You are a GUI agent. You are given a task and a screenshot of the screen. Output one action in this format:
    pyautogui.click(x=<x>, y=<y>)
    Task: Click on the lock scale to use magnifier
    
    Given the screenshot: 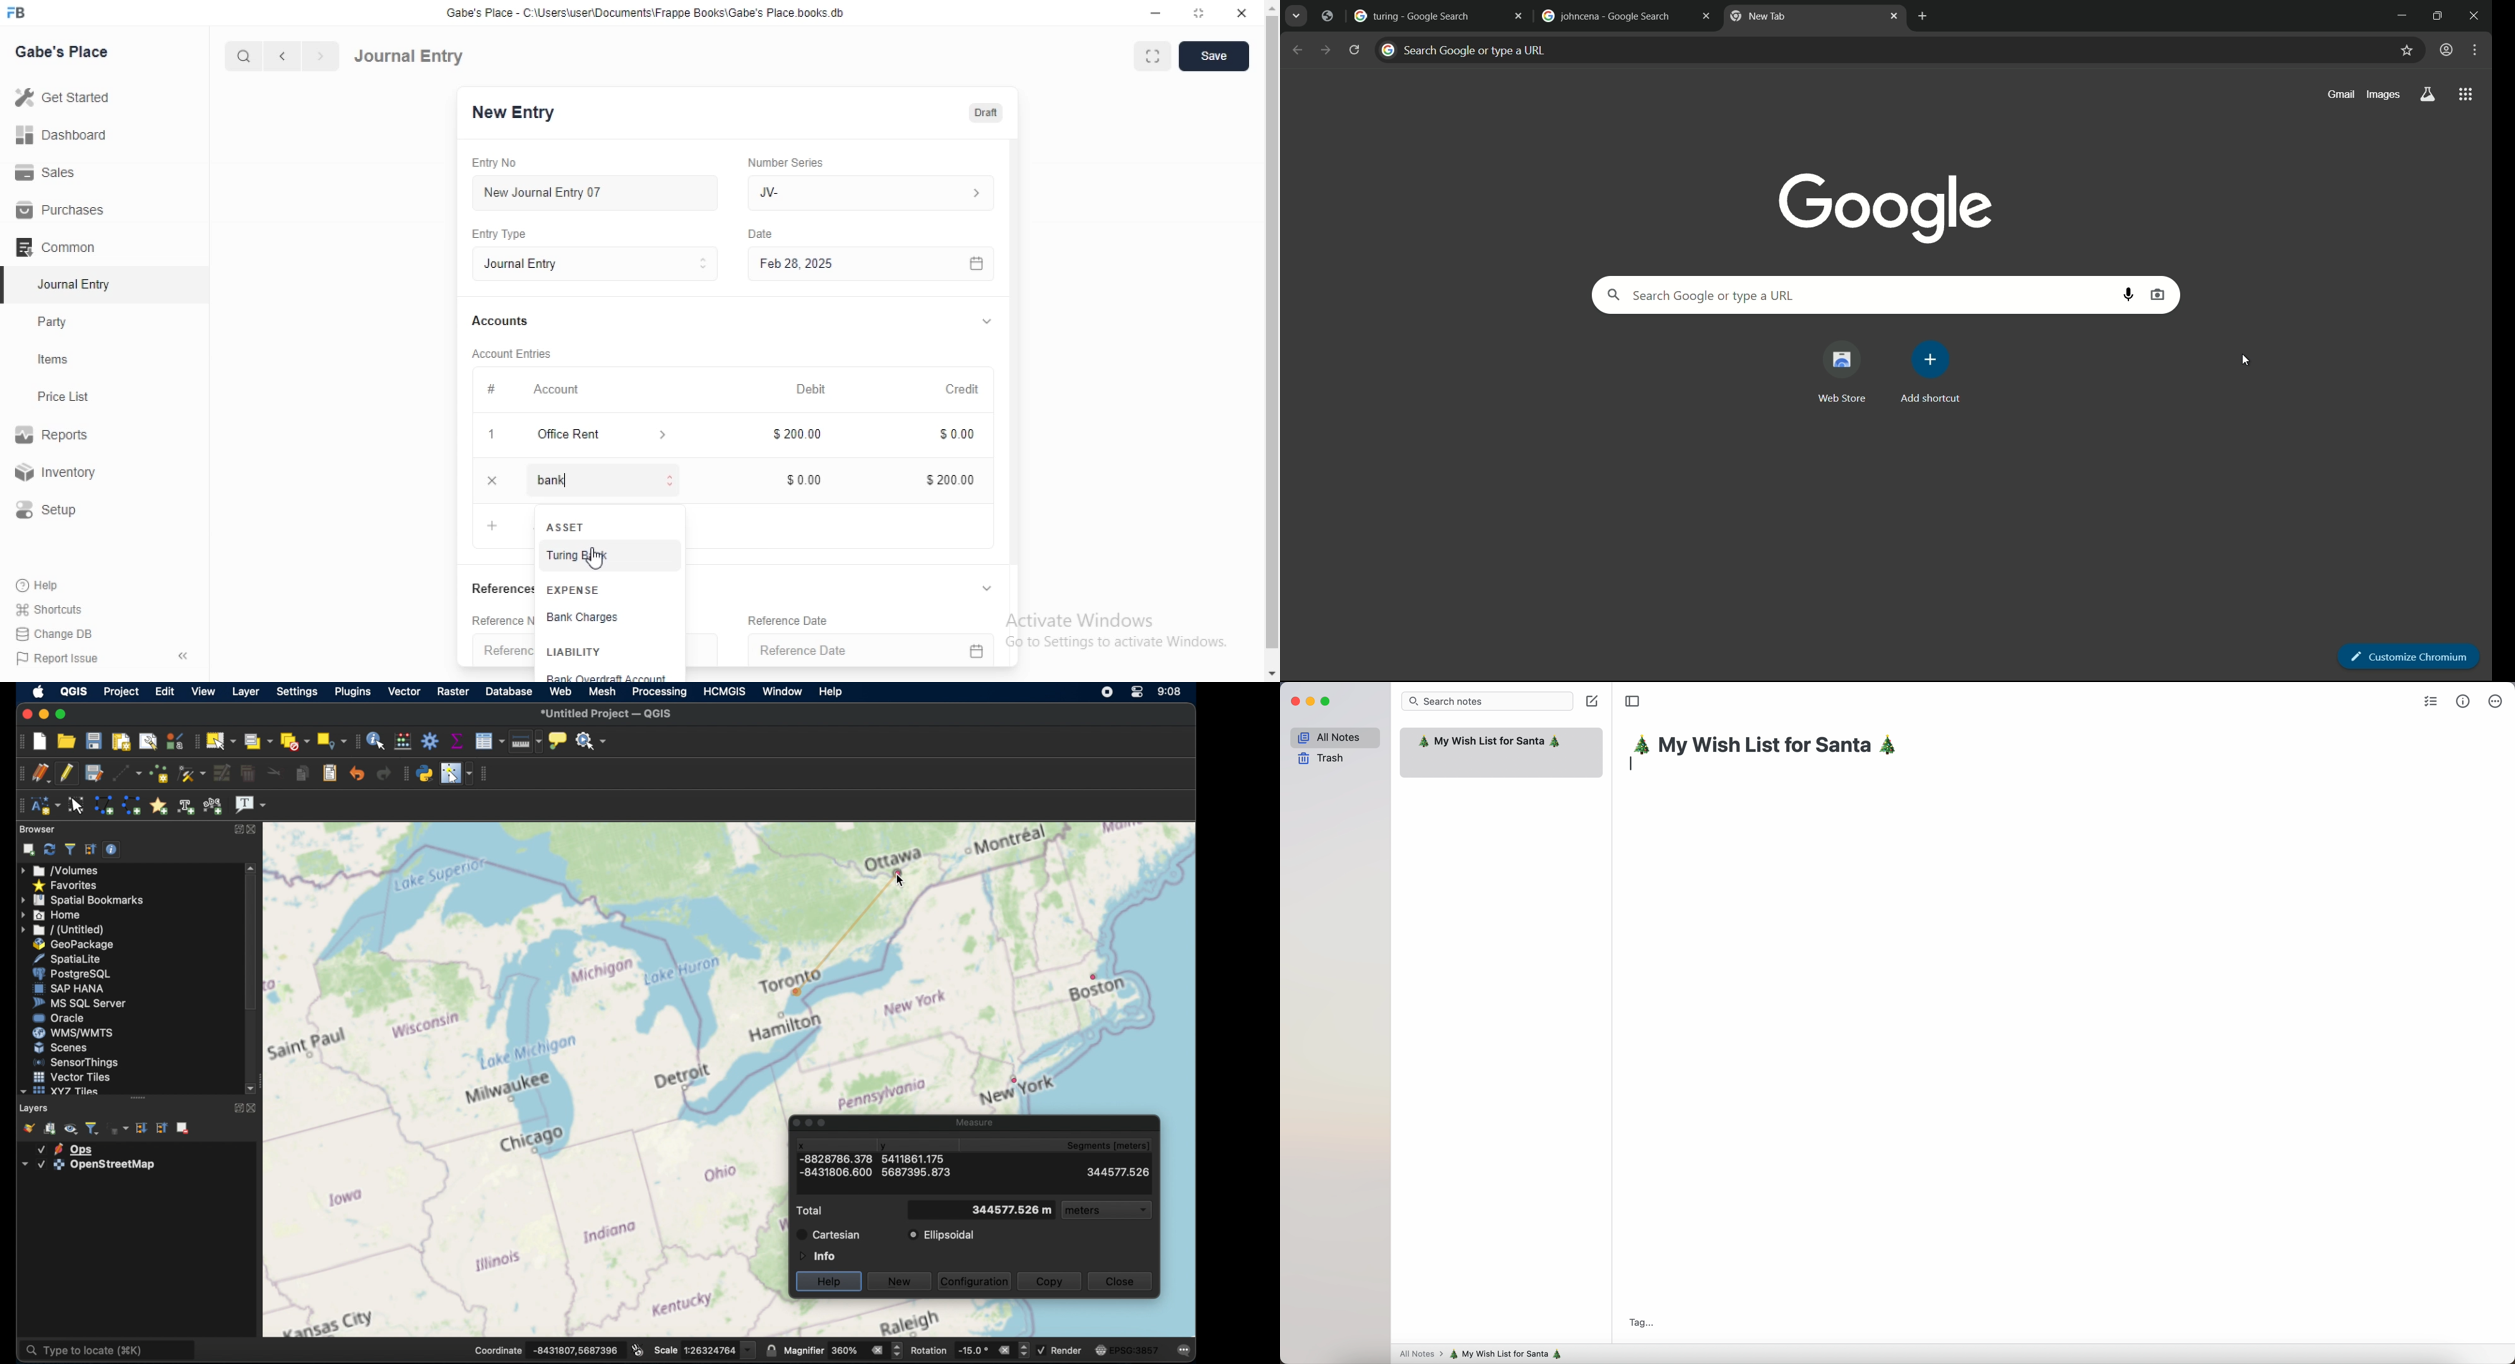 What is the action you would take?
    pyautogui.click(x=771, y=1351)
    